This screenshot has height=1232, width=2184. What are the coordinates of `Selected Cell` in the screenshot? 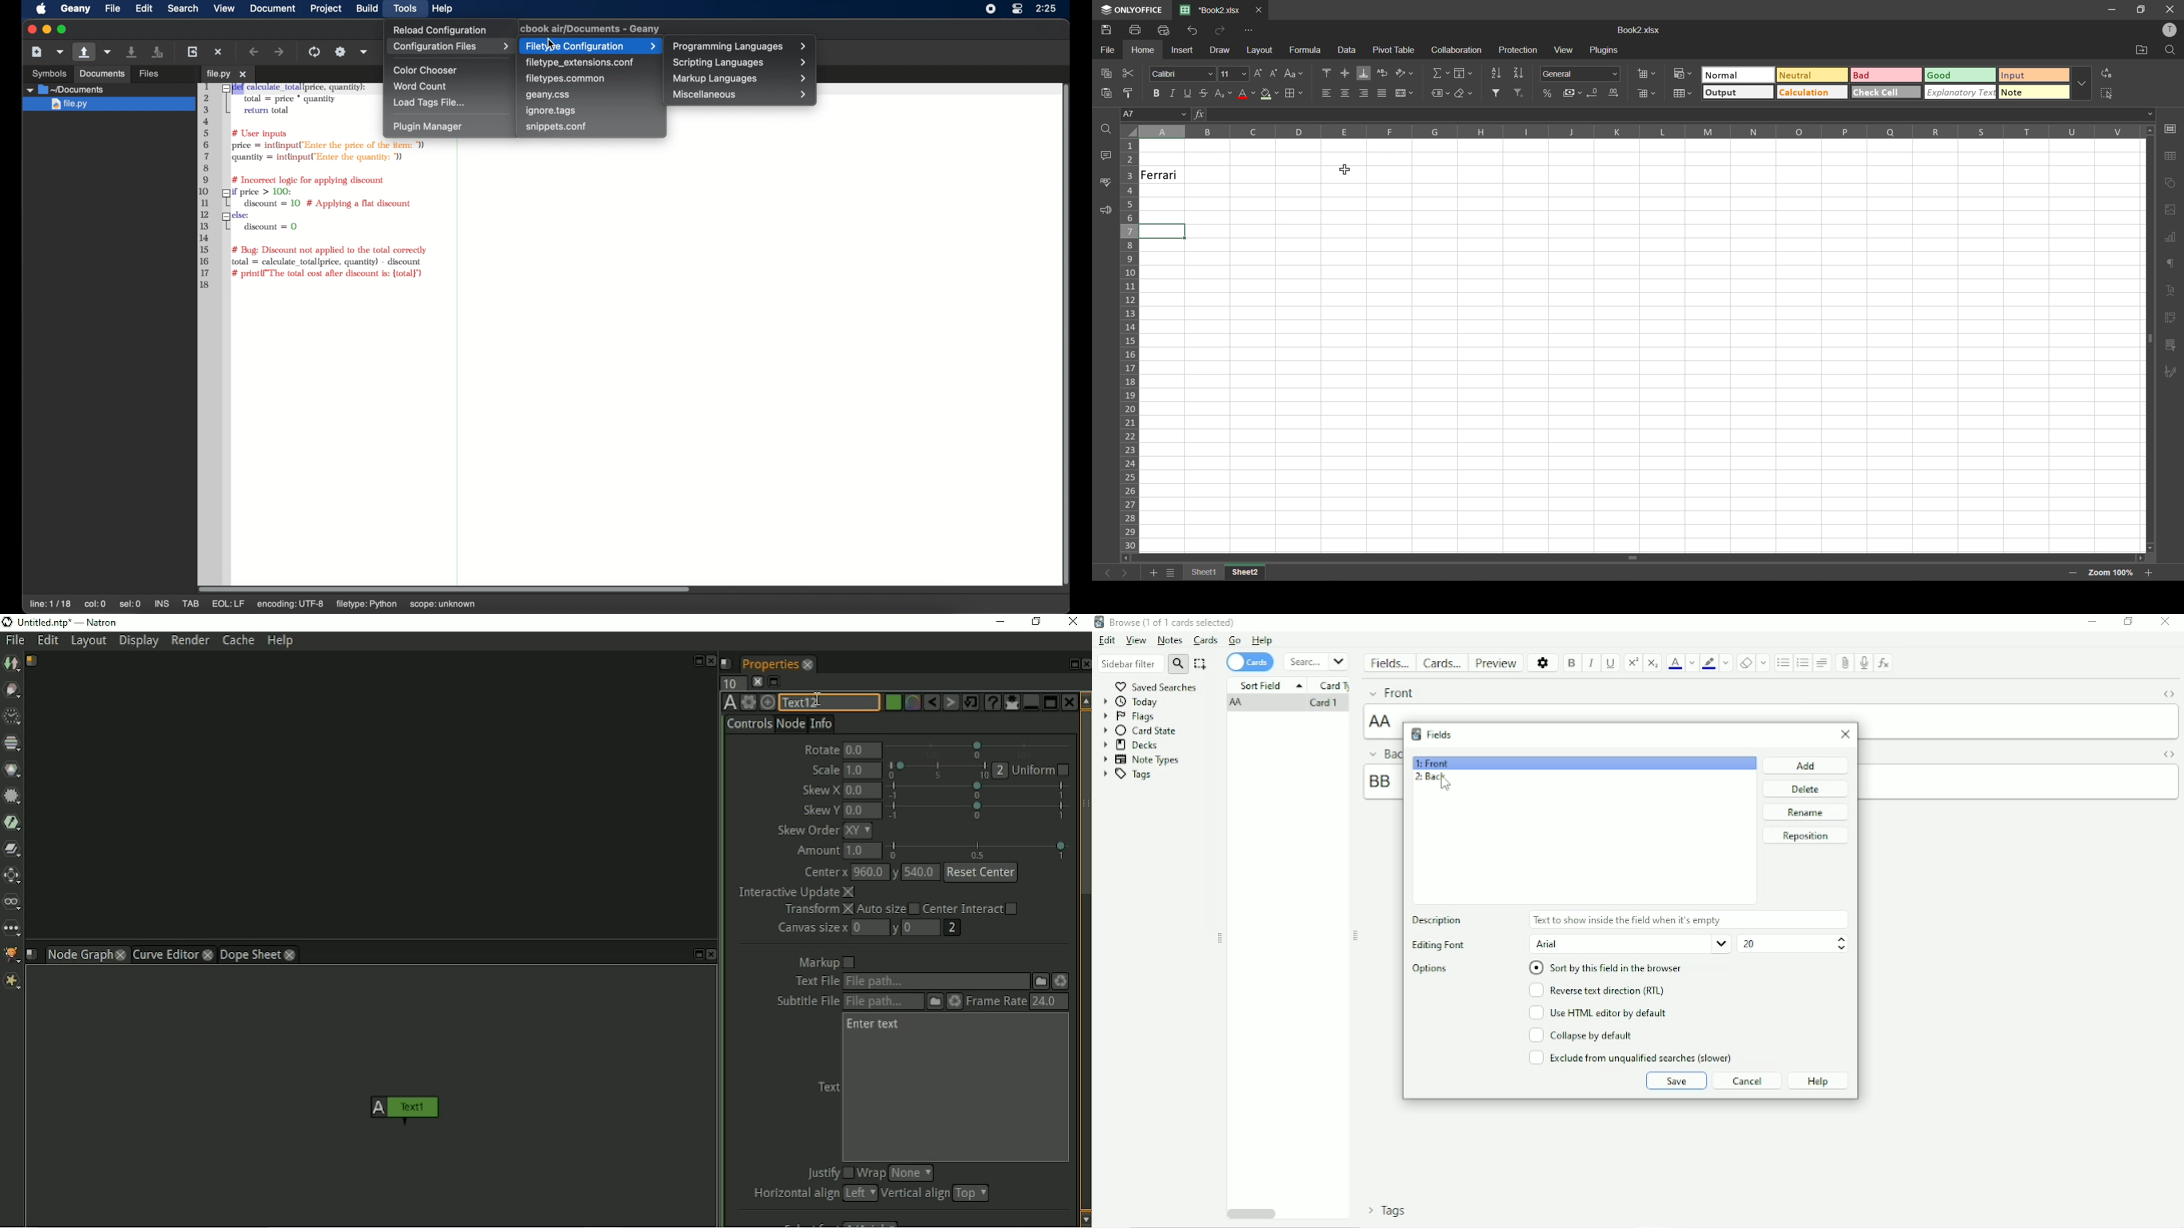 It's located at (1163, 231).